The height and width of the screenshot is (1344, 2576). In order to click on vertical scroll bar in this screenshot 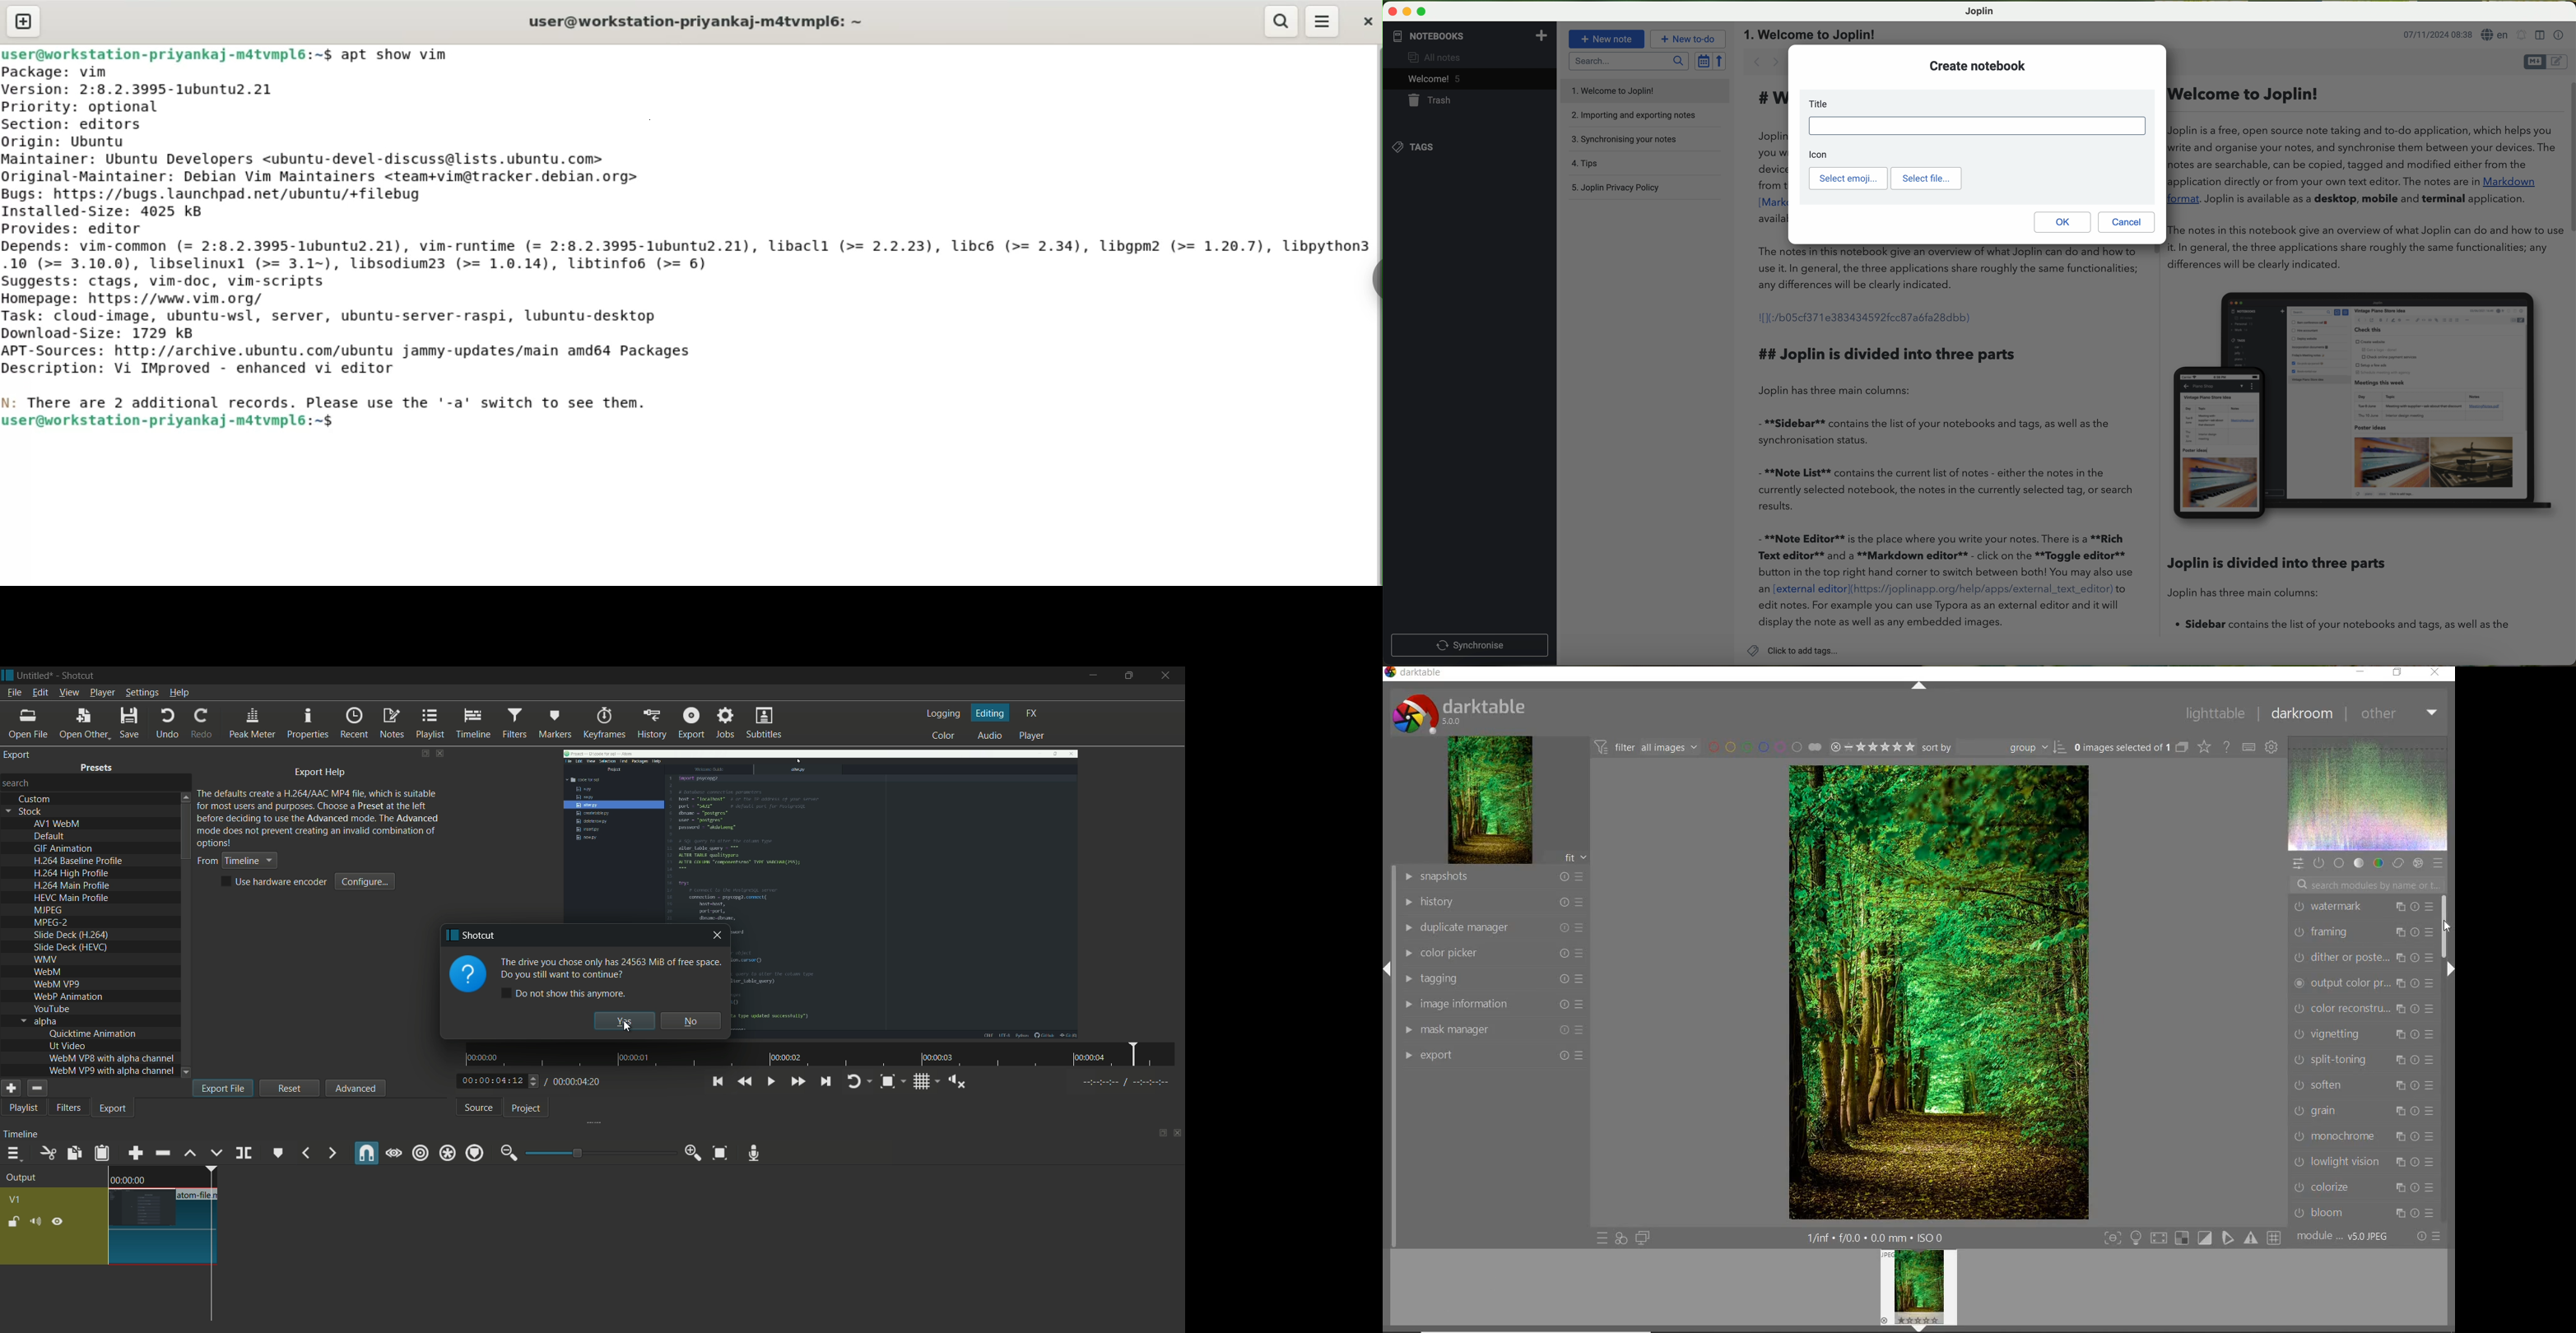, I will do `click(2569, 158)`.